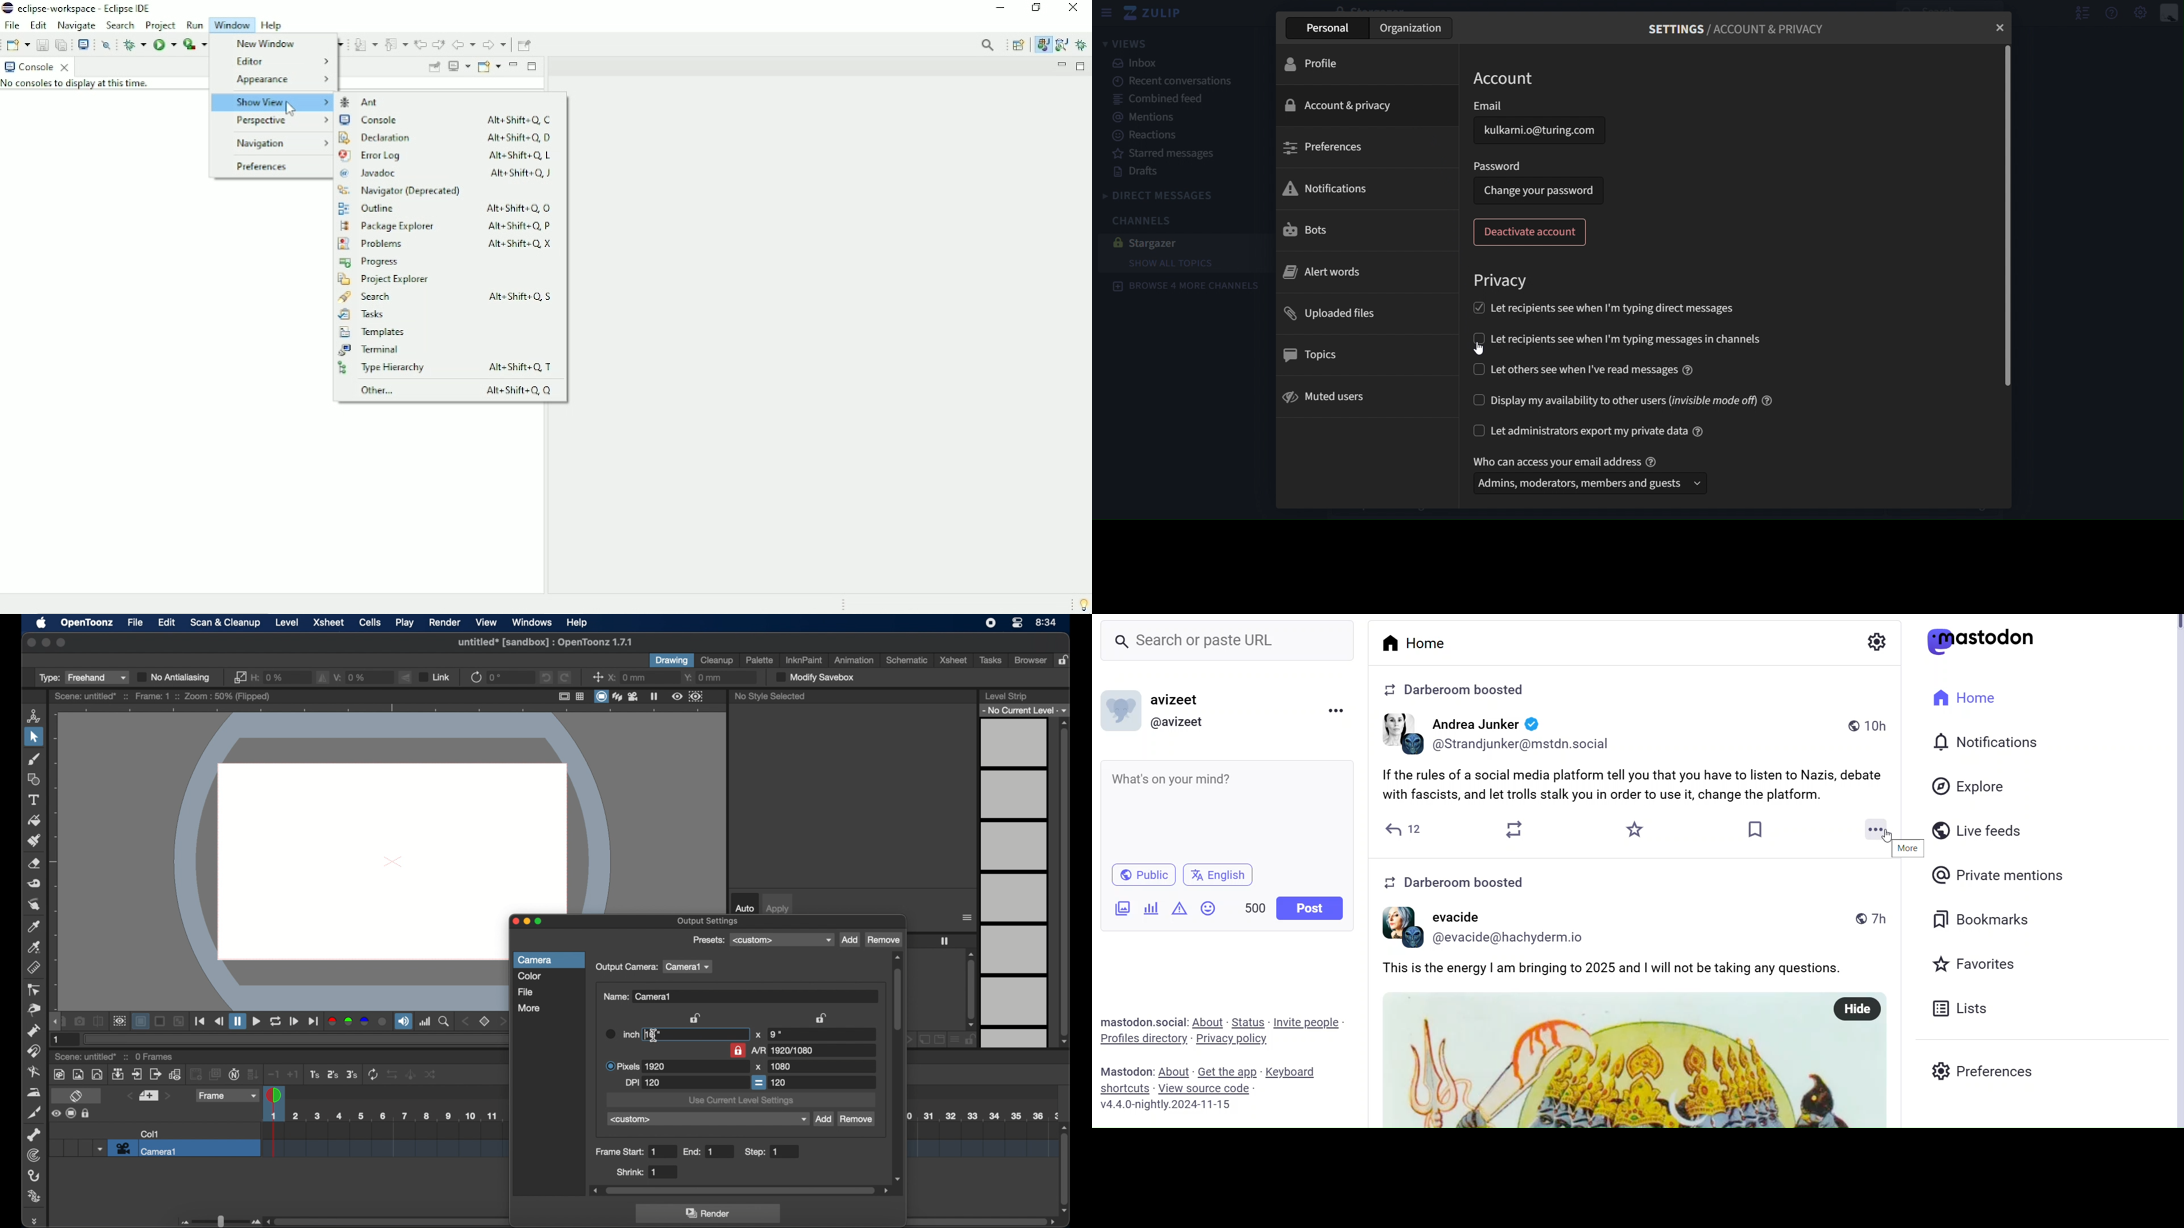 The image size is (2184, 1232). I want to click on notifications, so click(1329, 190).